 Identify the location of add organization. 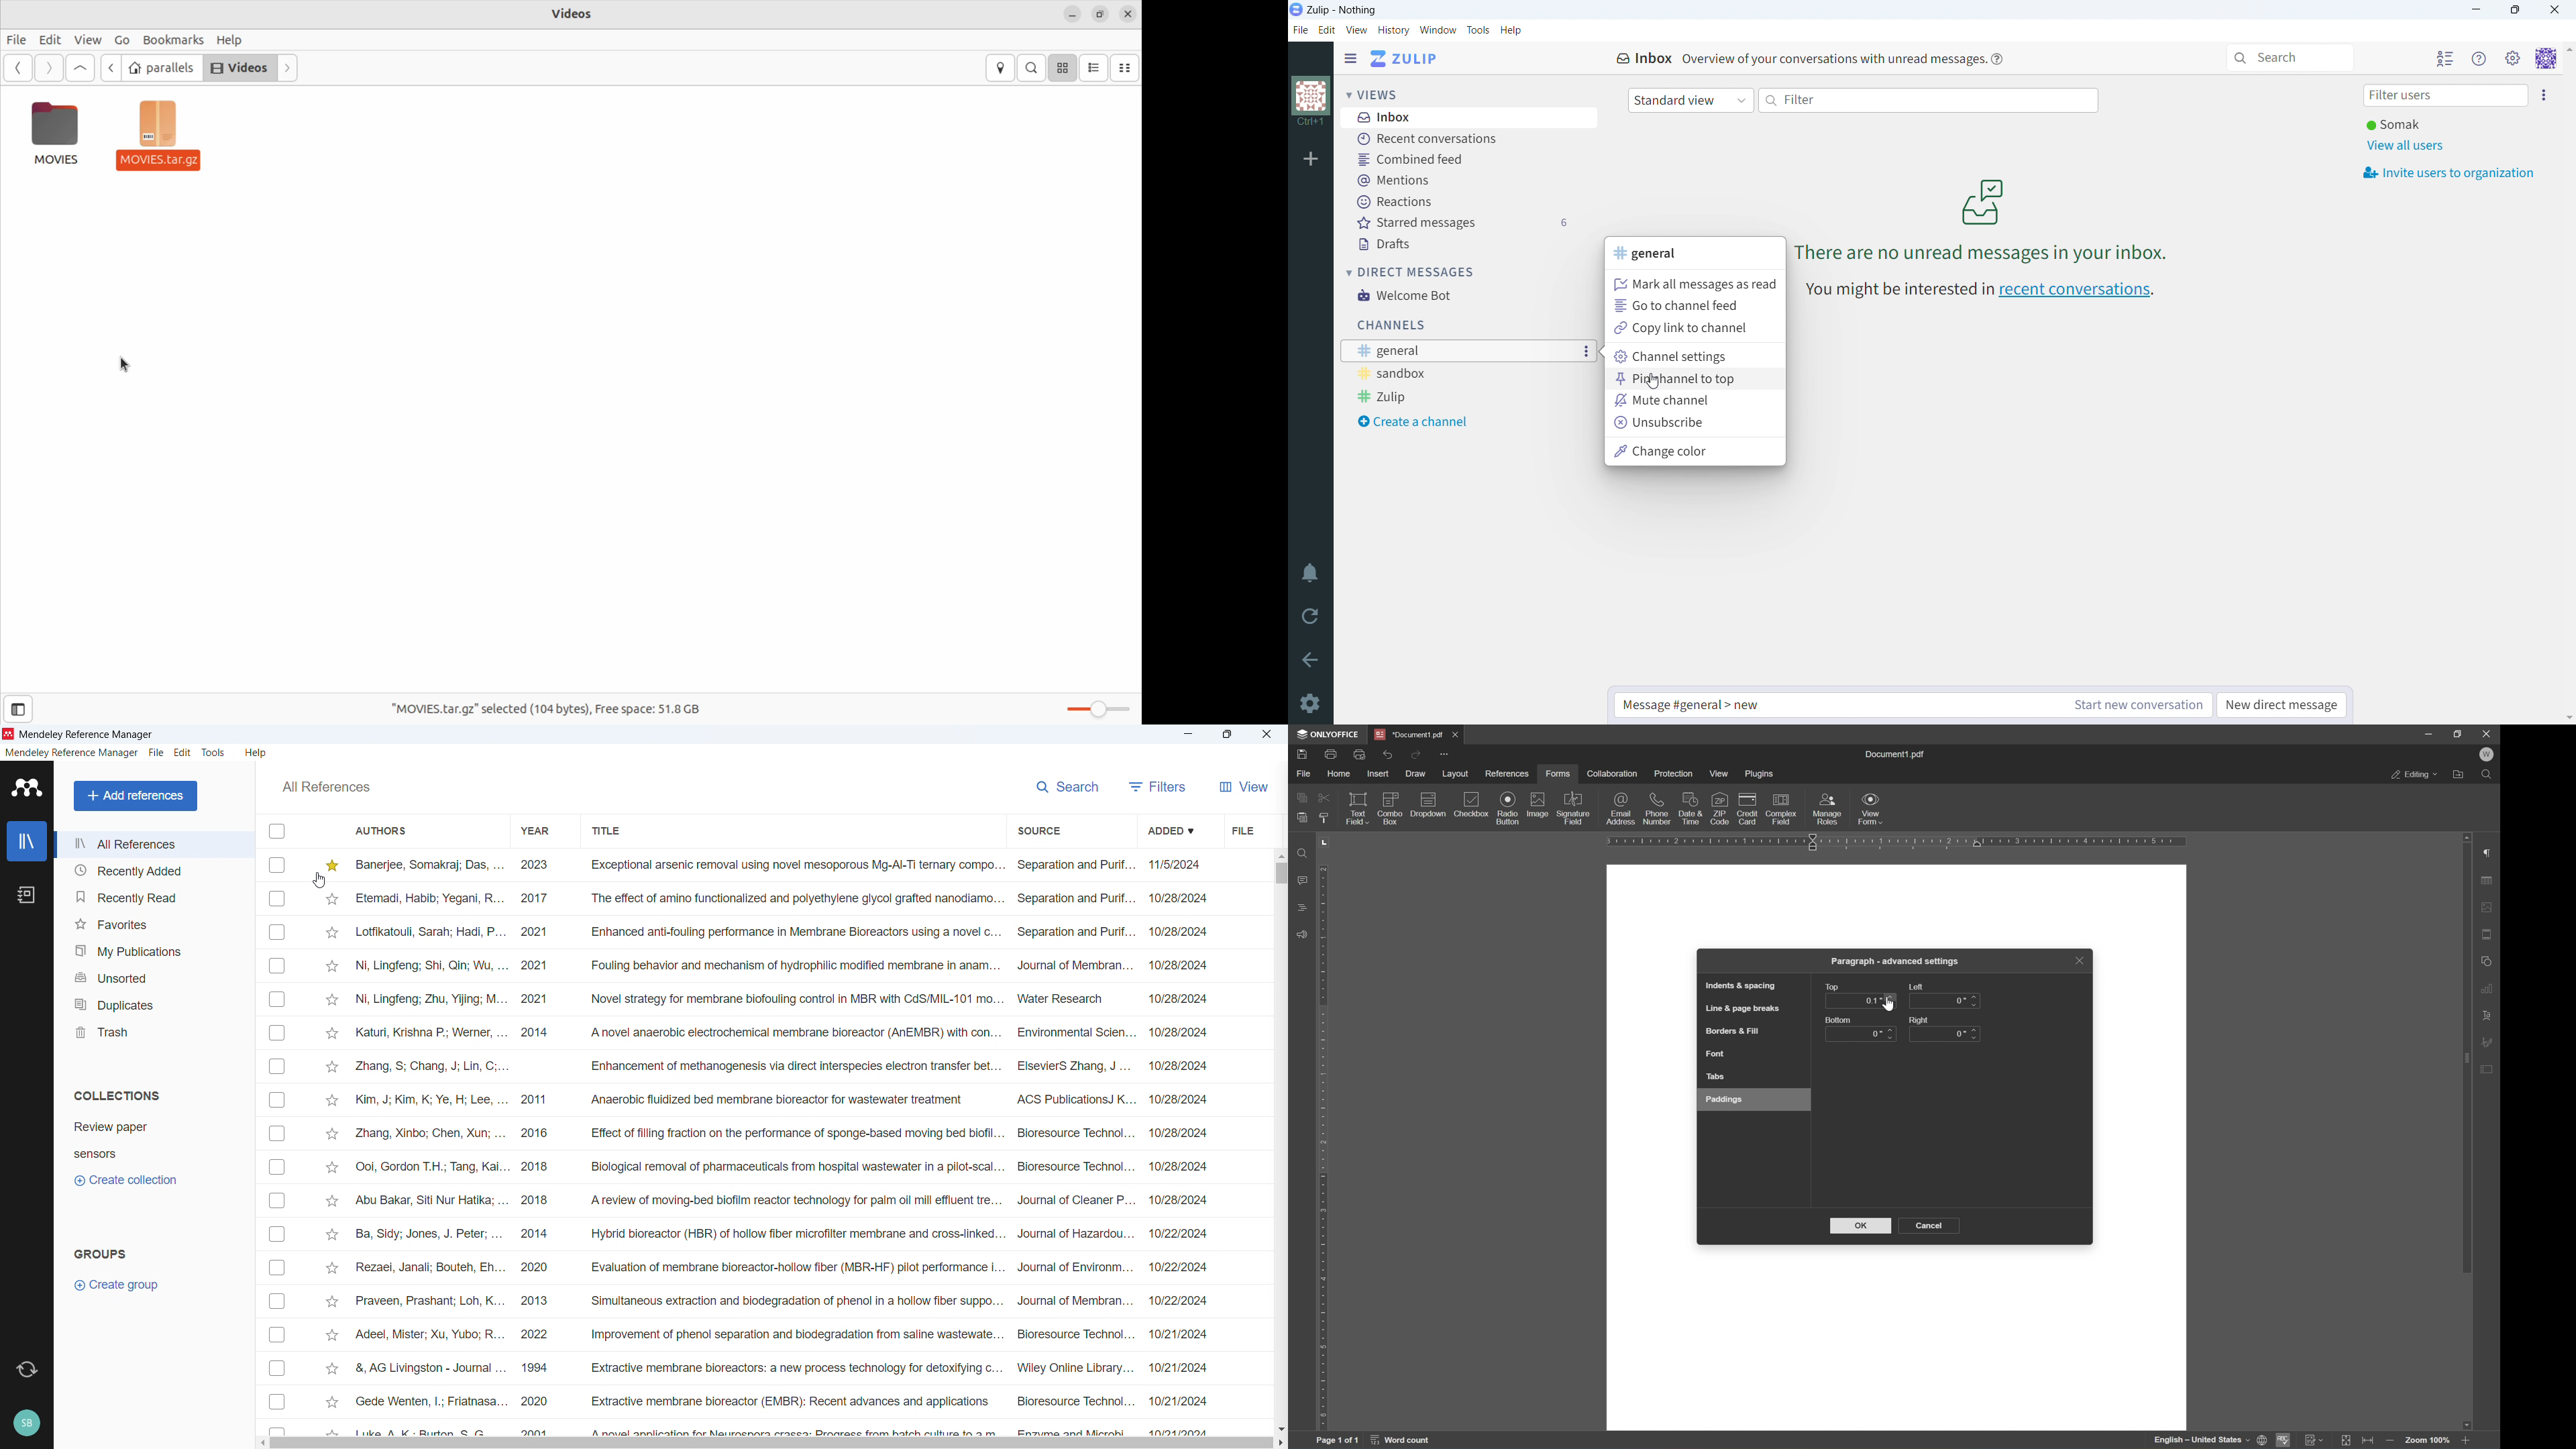
(1310, 158).